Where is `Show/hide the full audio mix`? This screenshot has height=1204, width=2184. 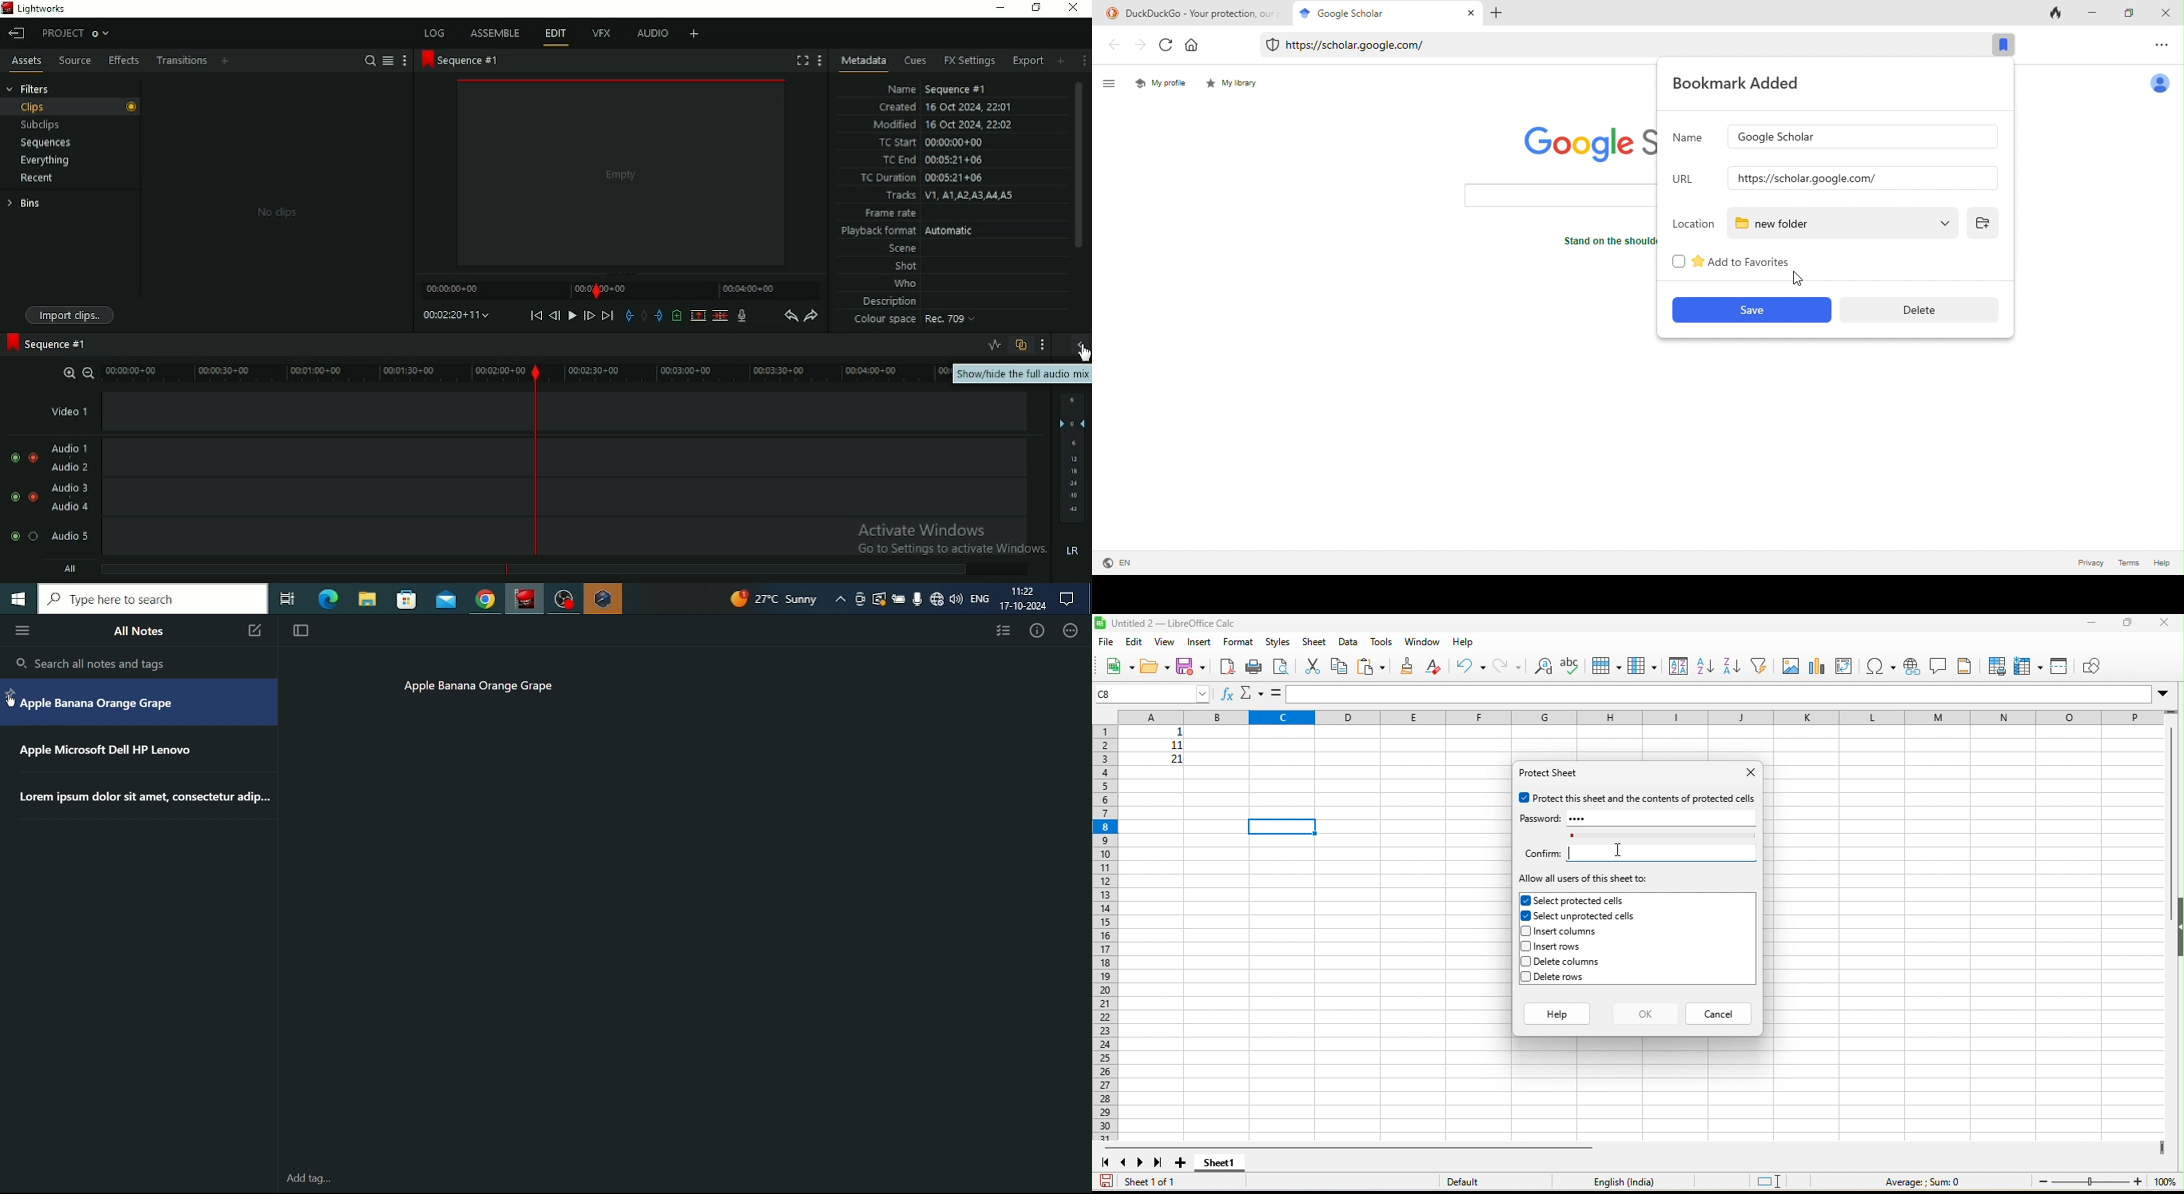
Show/hide the full audio mix is located at coordinates (1022, 374).